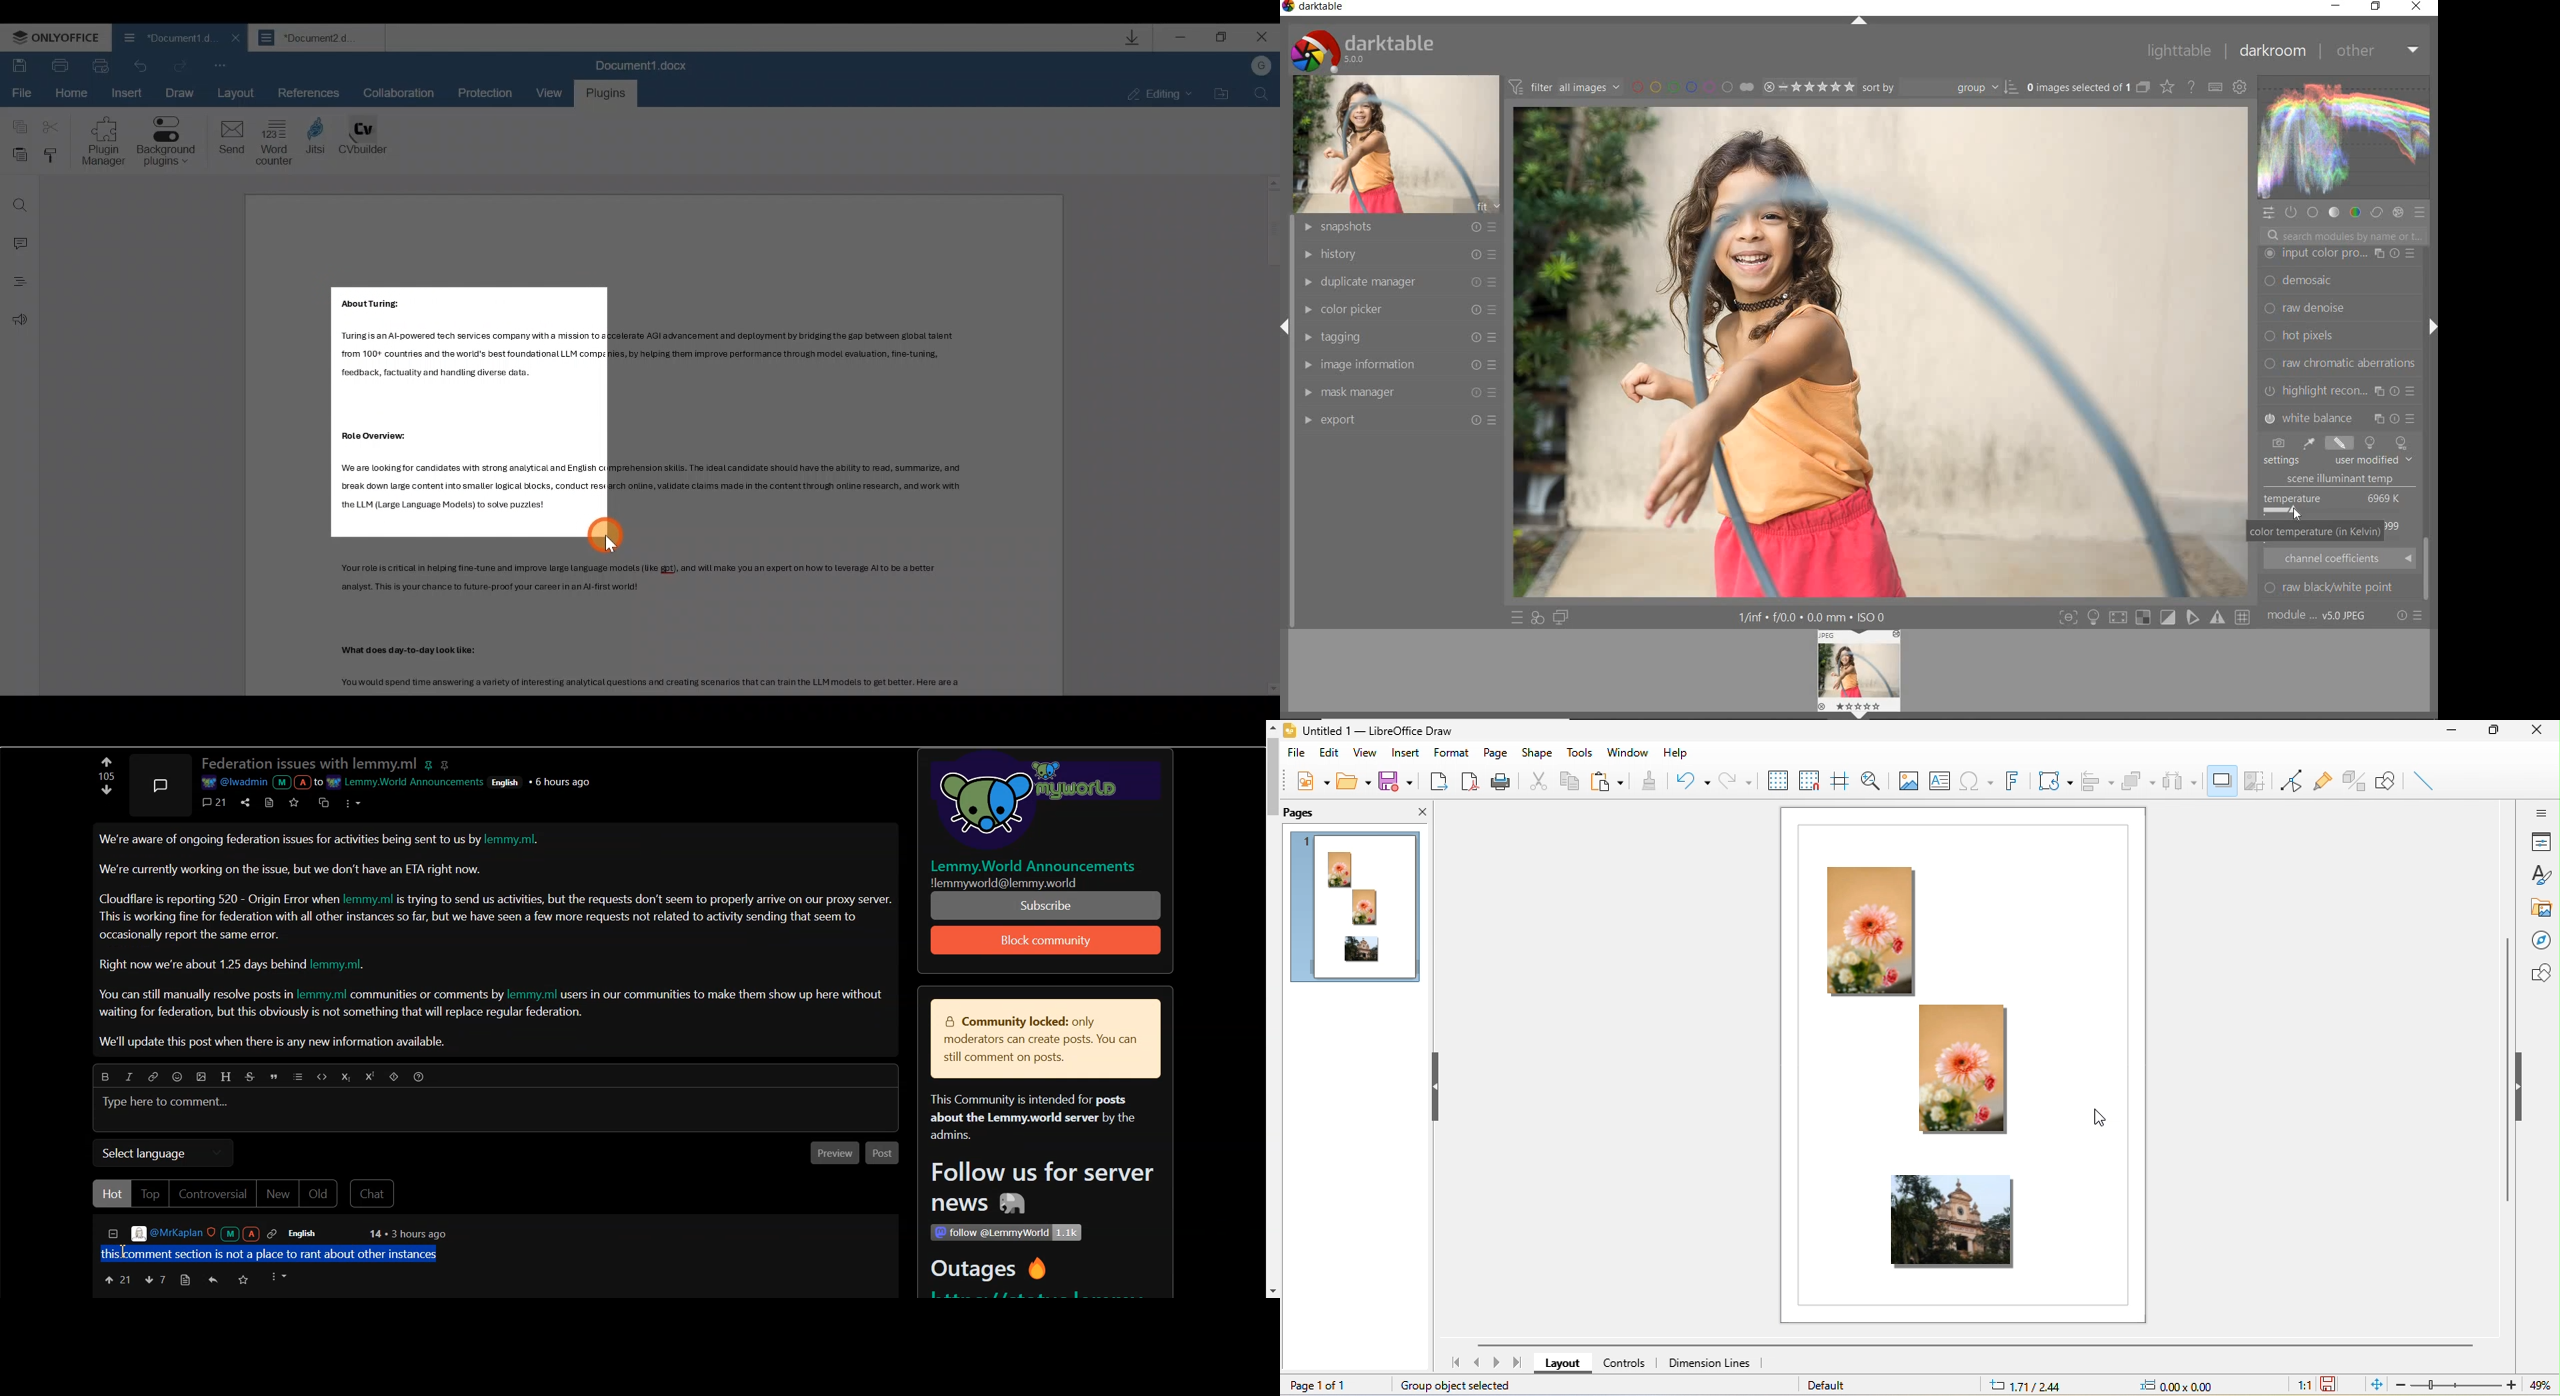 This screenshot has width=2576, height=1400. What do you see at coordinates (107, 761) in the screenshot?
I see `Down vote` at bounding box center [107, 761].